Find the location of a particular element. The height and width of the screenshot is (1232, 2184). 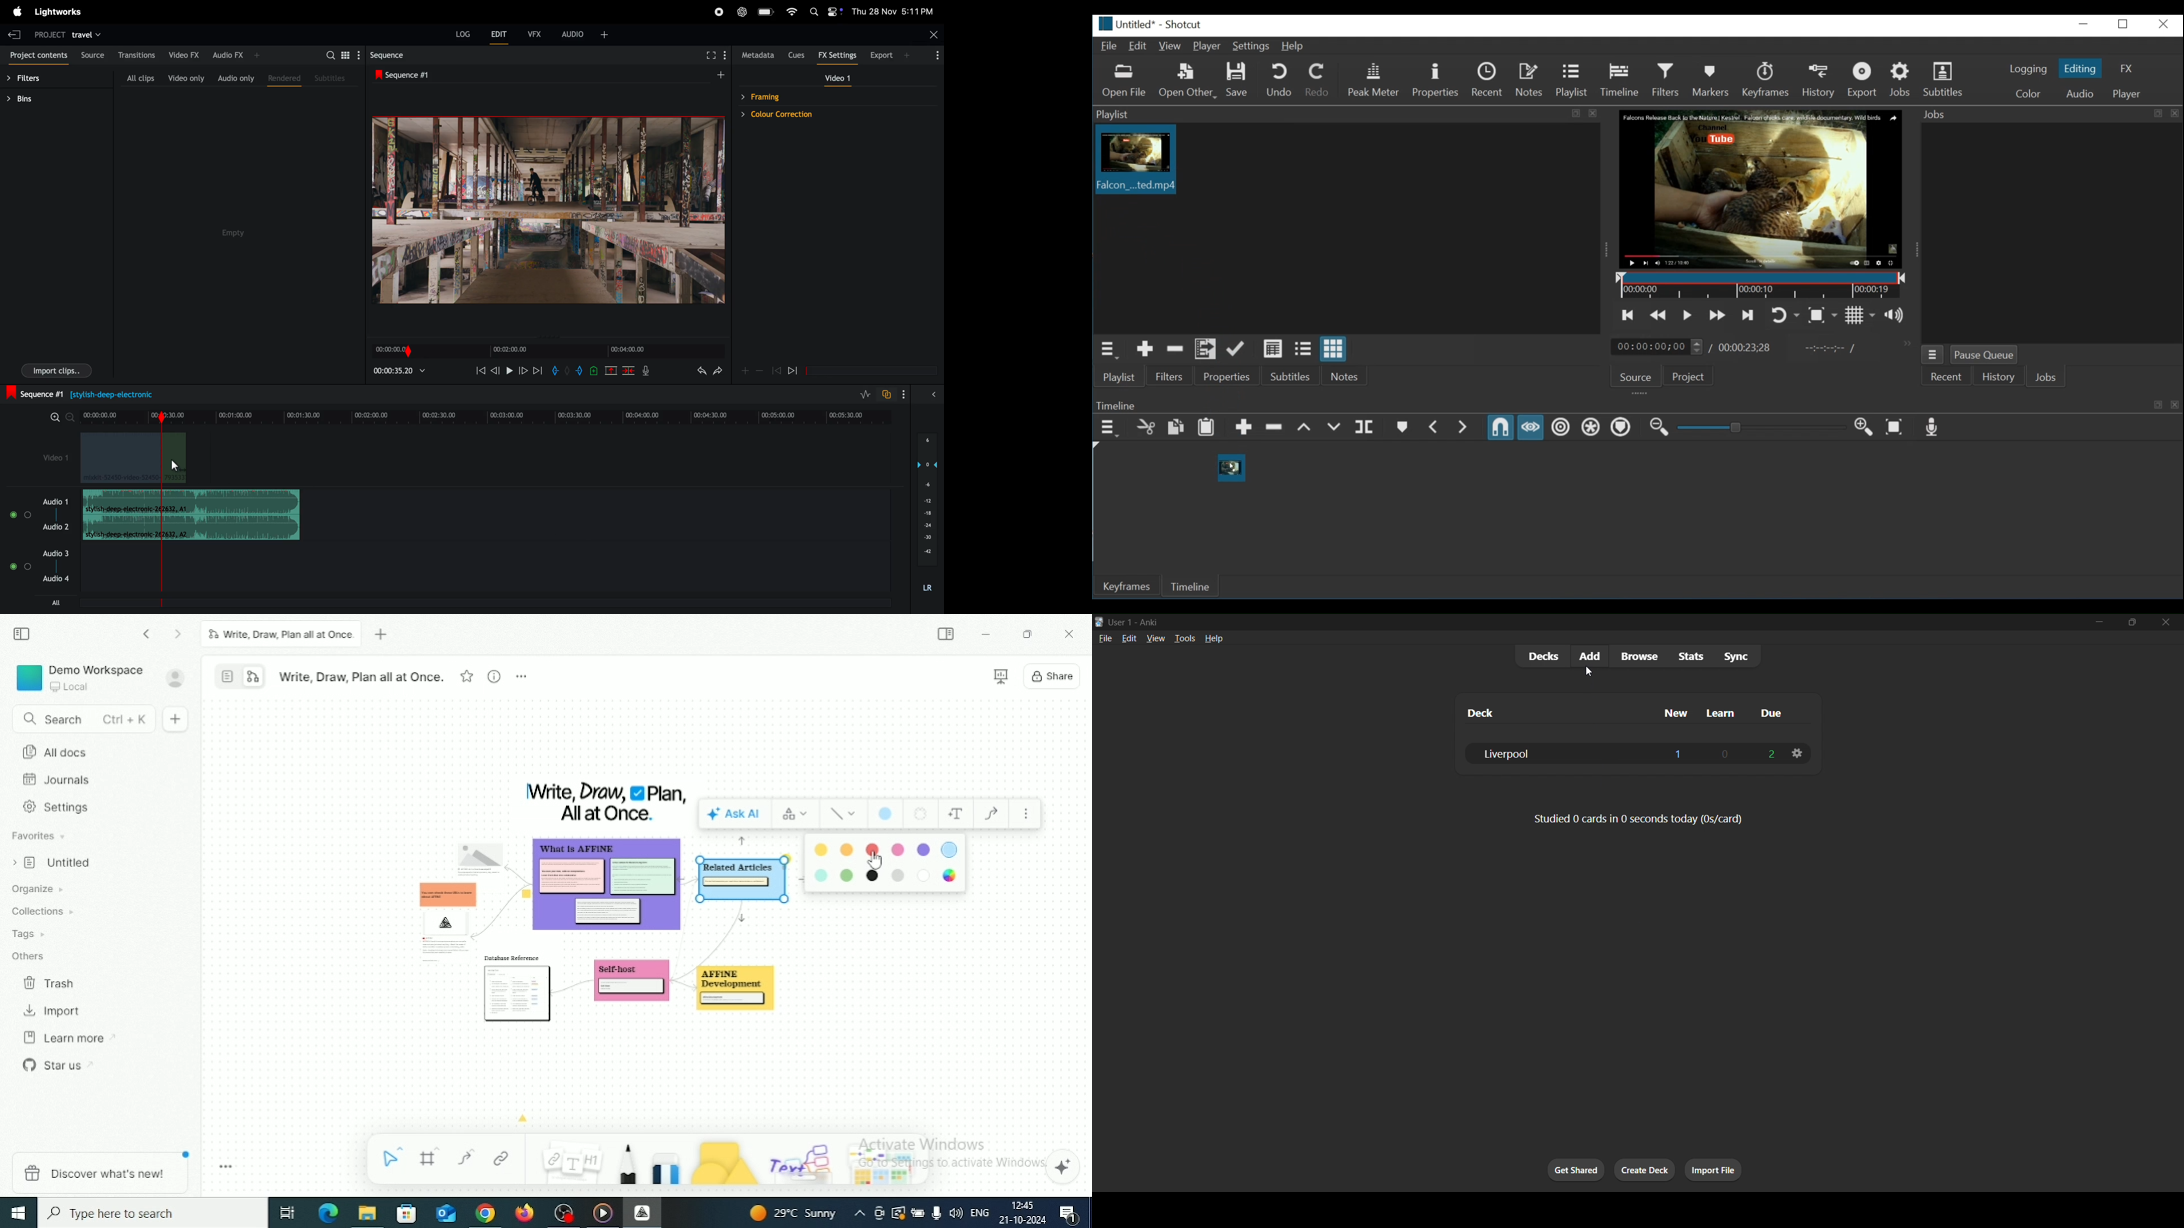

remove market section is located at coordinates (610, 372).